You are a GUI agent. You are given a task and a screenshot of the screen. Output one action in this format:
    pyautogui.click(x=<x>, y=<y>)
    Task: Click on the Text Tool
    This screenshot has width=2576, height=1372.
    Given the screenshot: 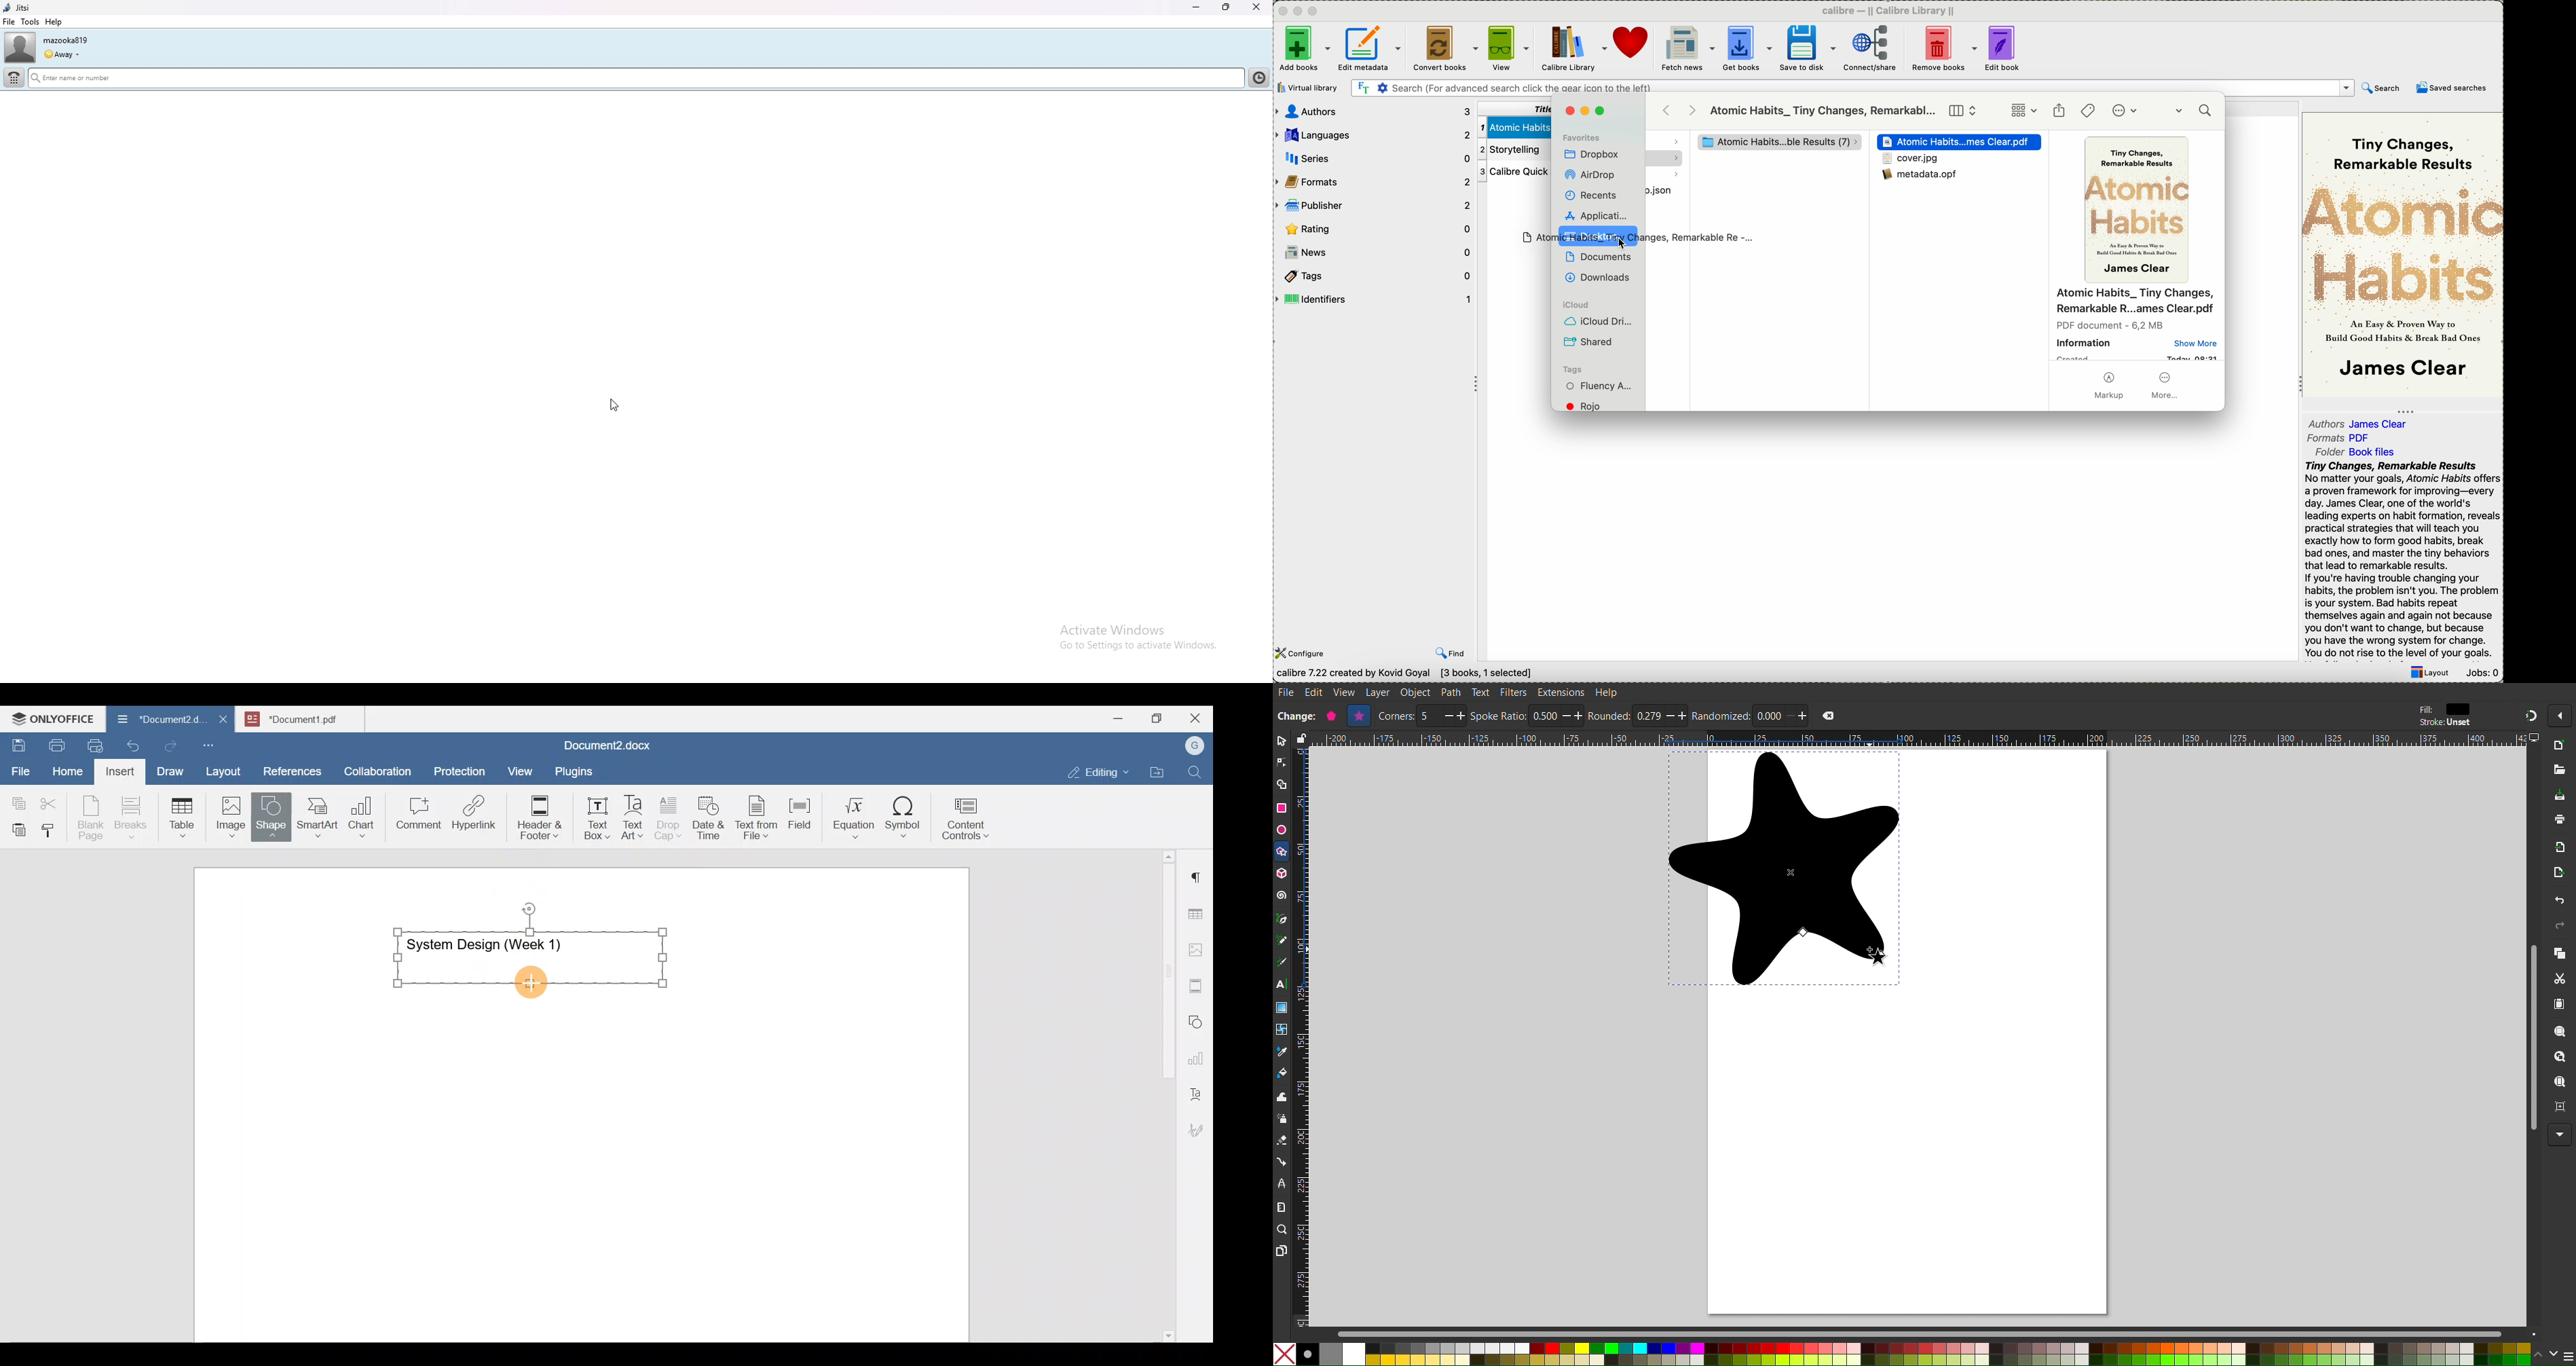 What is the action you would take?
    pyautogui.click(x=1282, y=985)
    